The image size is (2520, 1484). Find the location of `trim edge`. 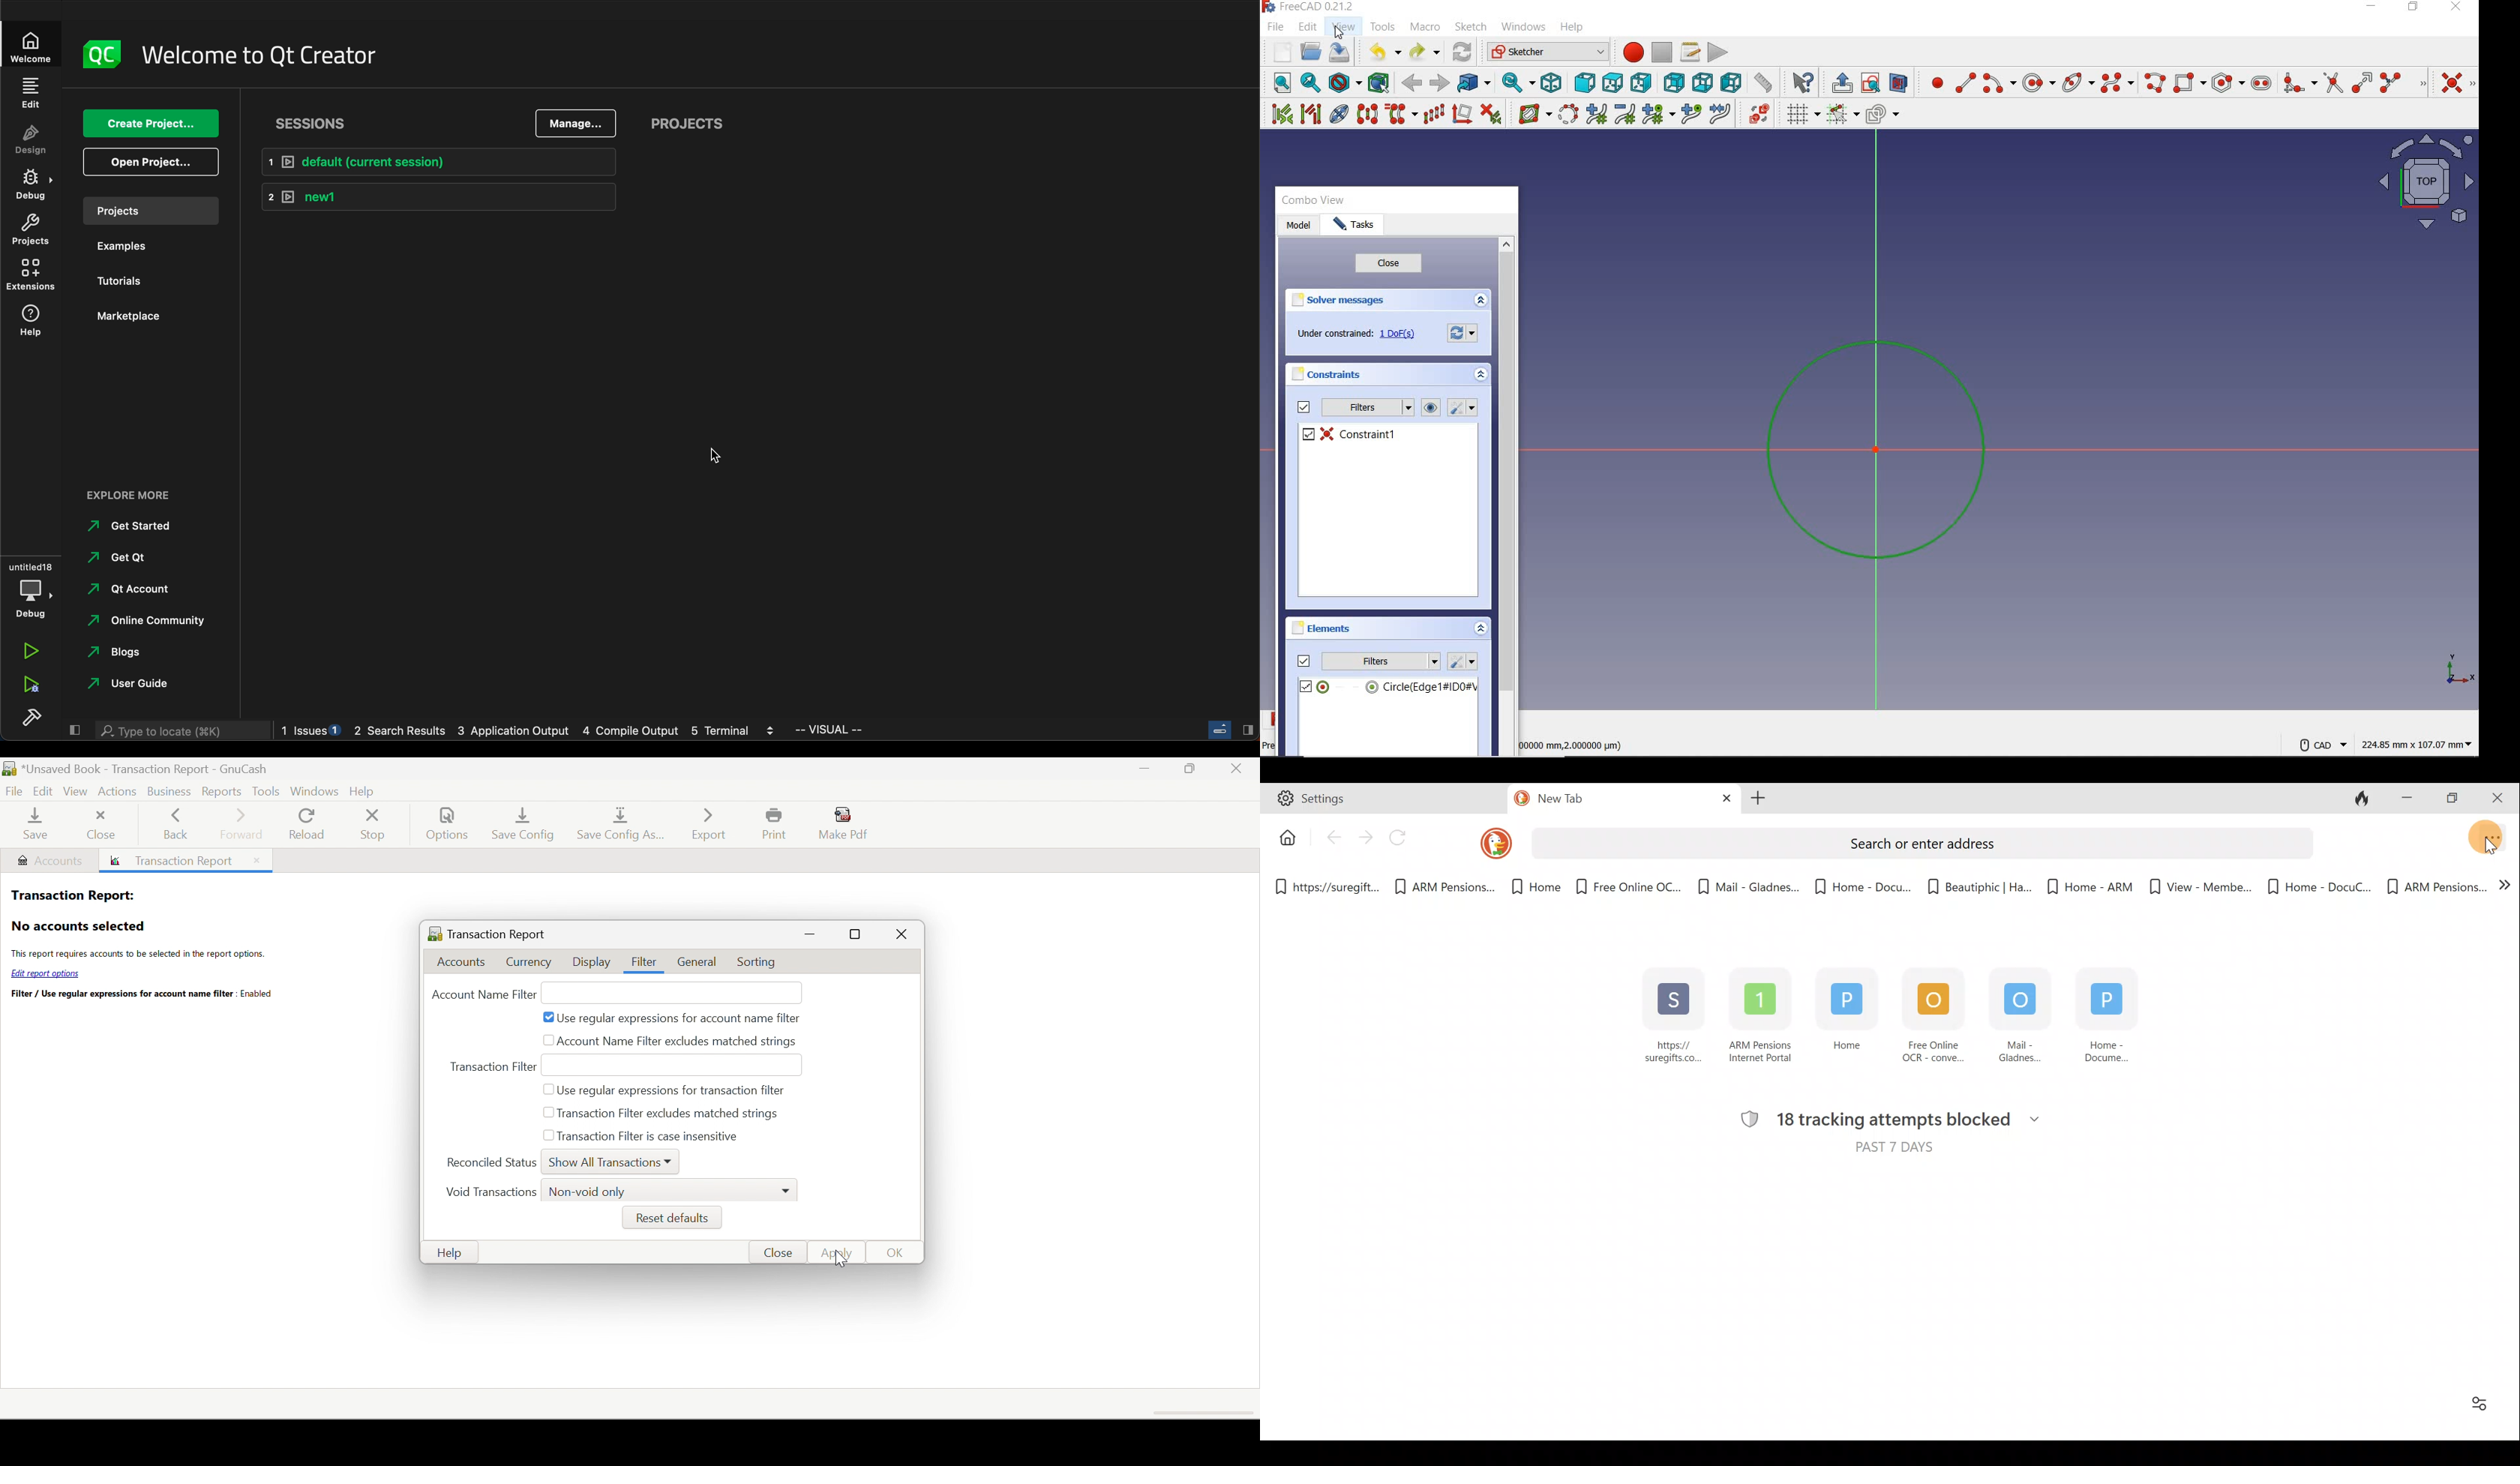

trim edge is located at coordinates (2332, 83).